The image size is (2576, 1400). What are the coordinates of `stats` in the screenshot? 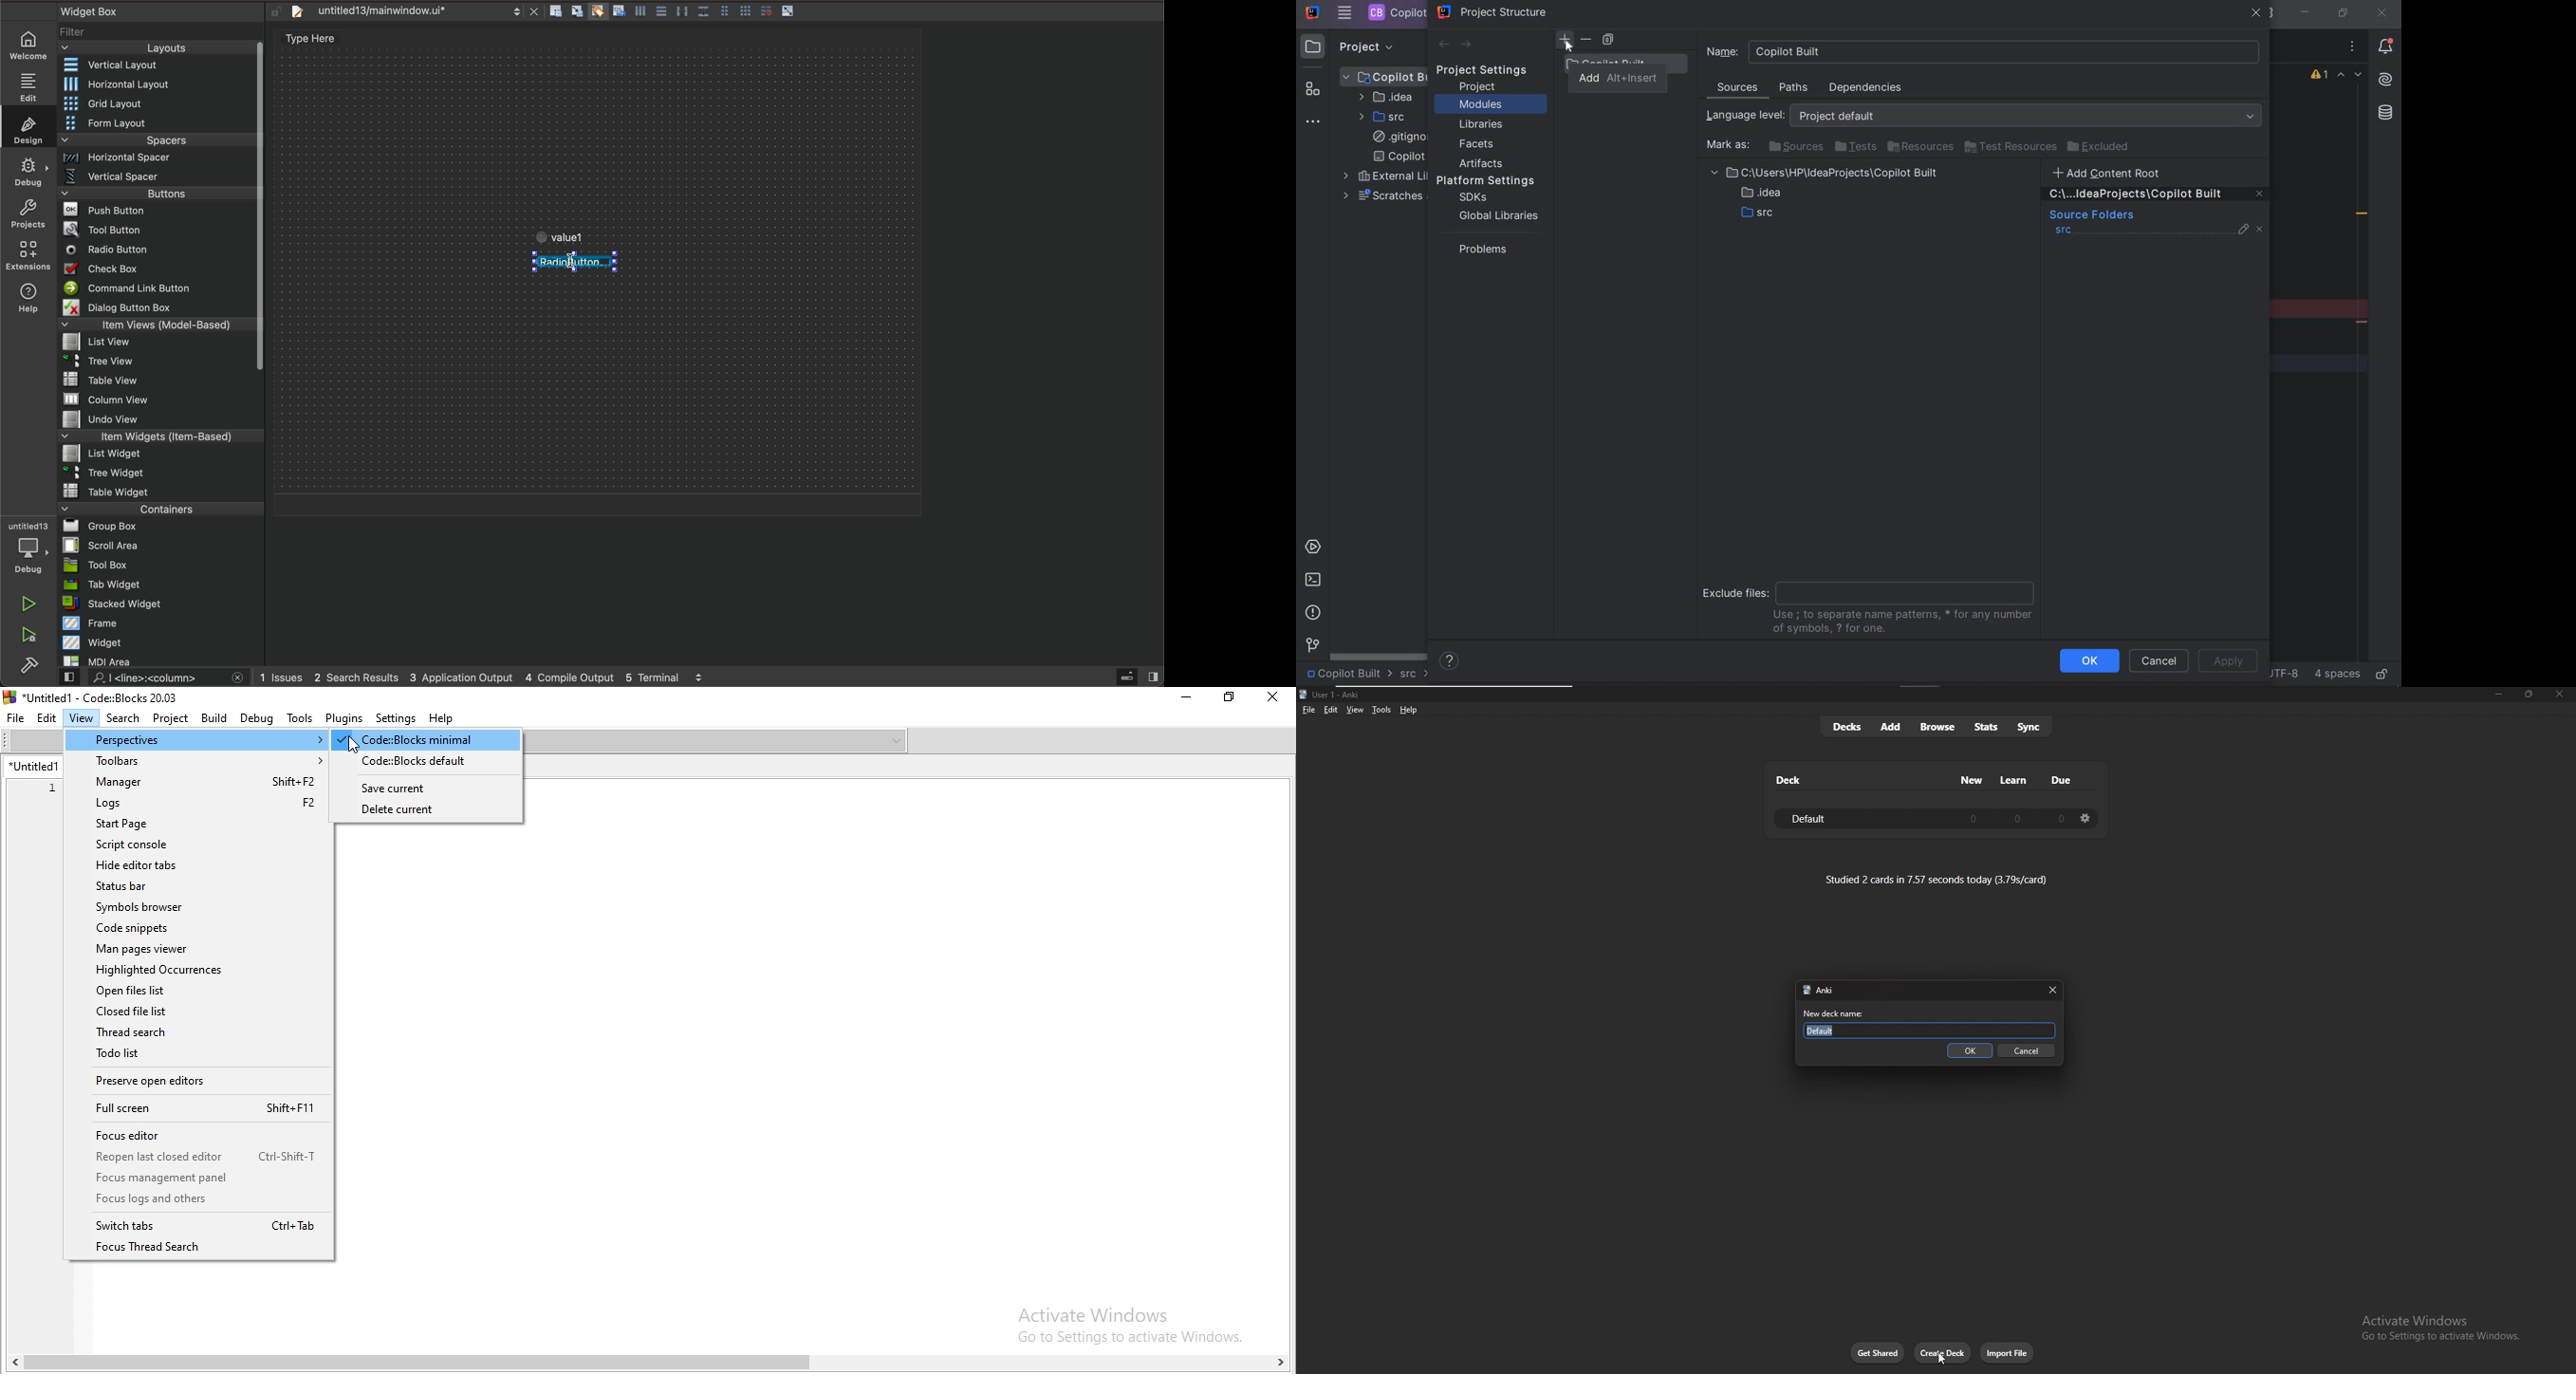 It's located at (1986, 727).